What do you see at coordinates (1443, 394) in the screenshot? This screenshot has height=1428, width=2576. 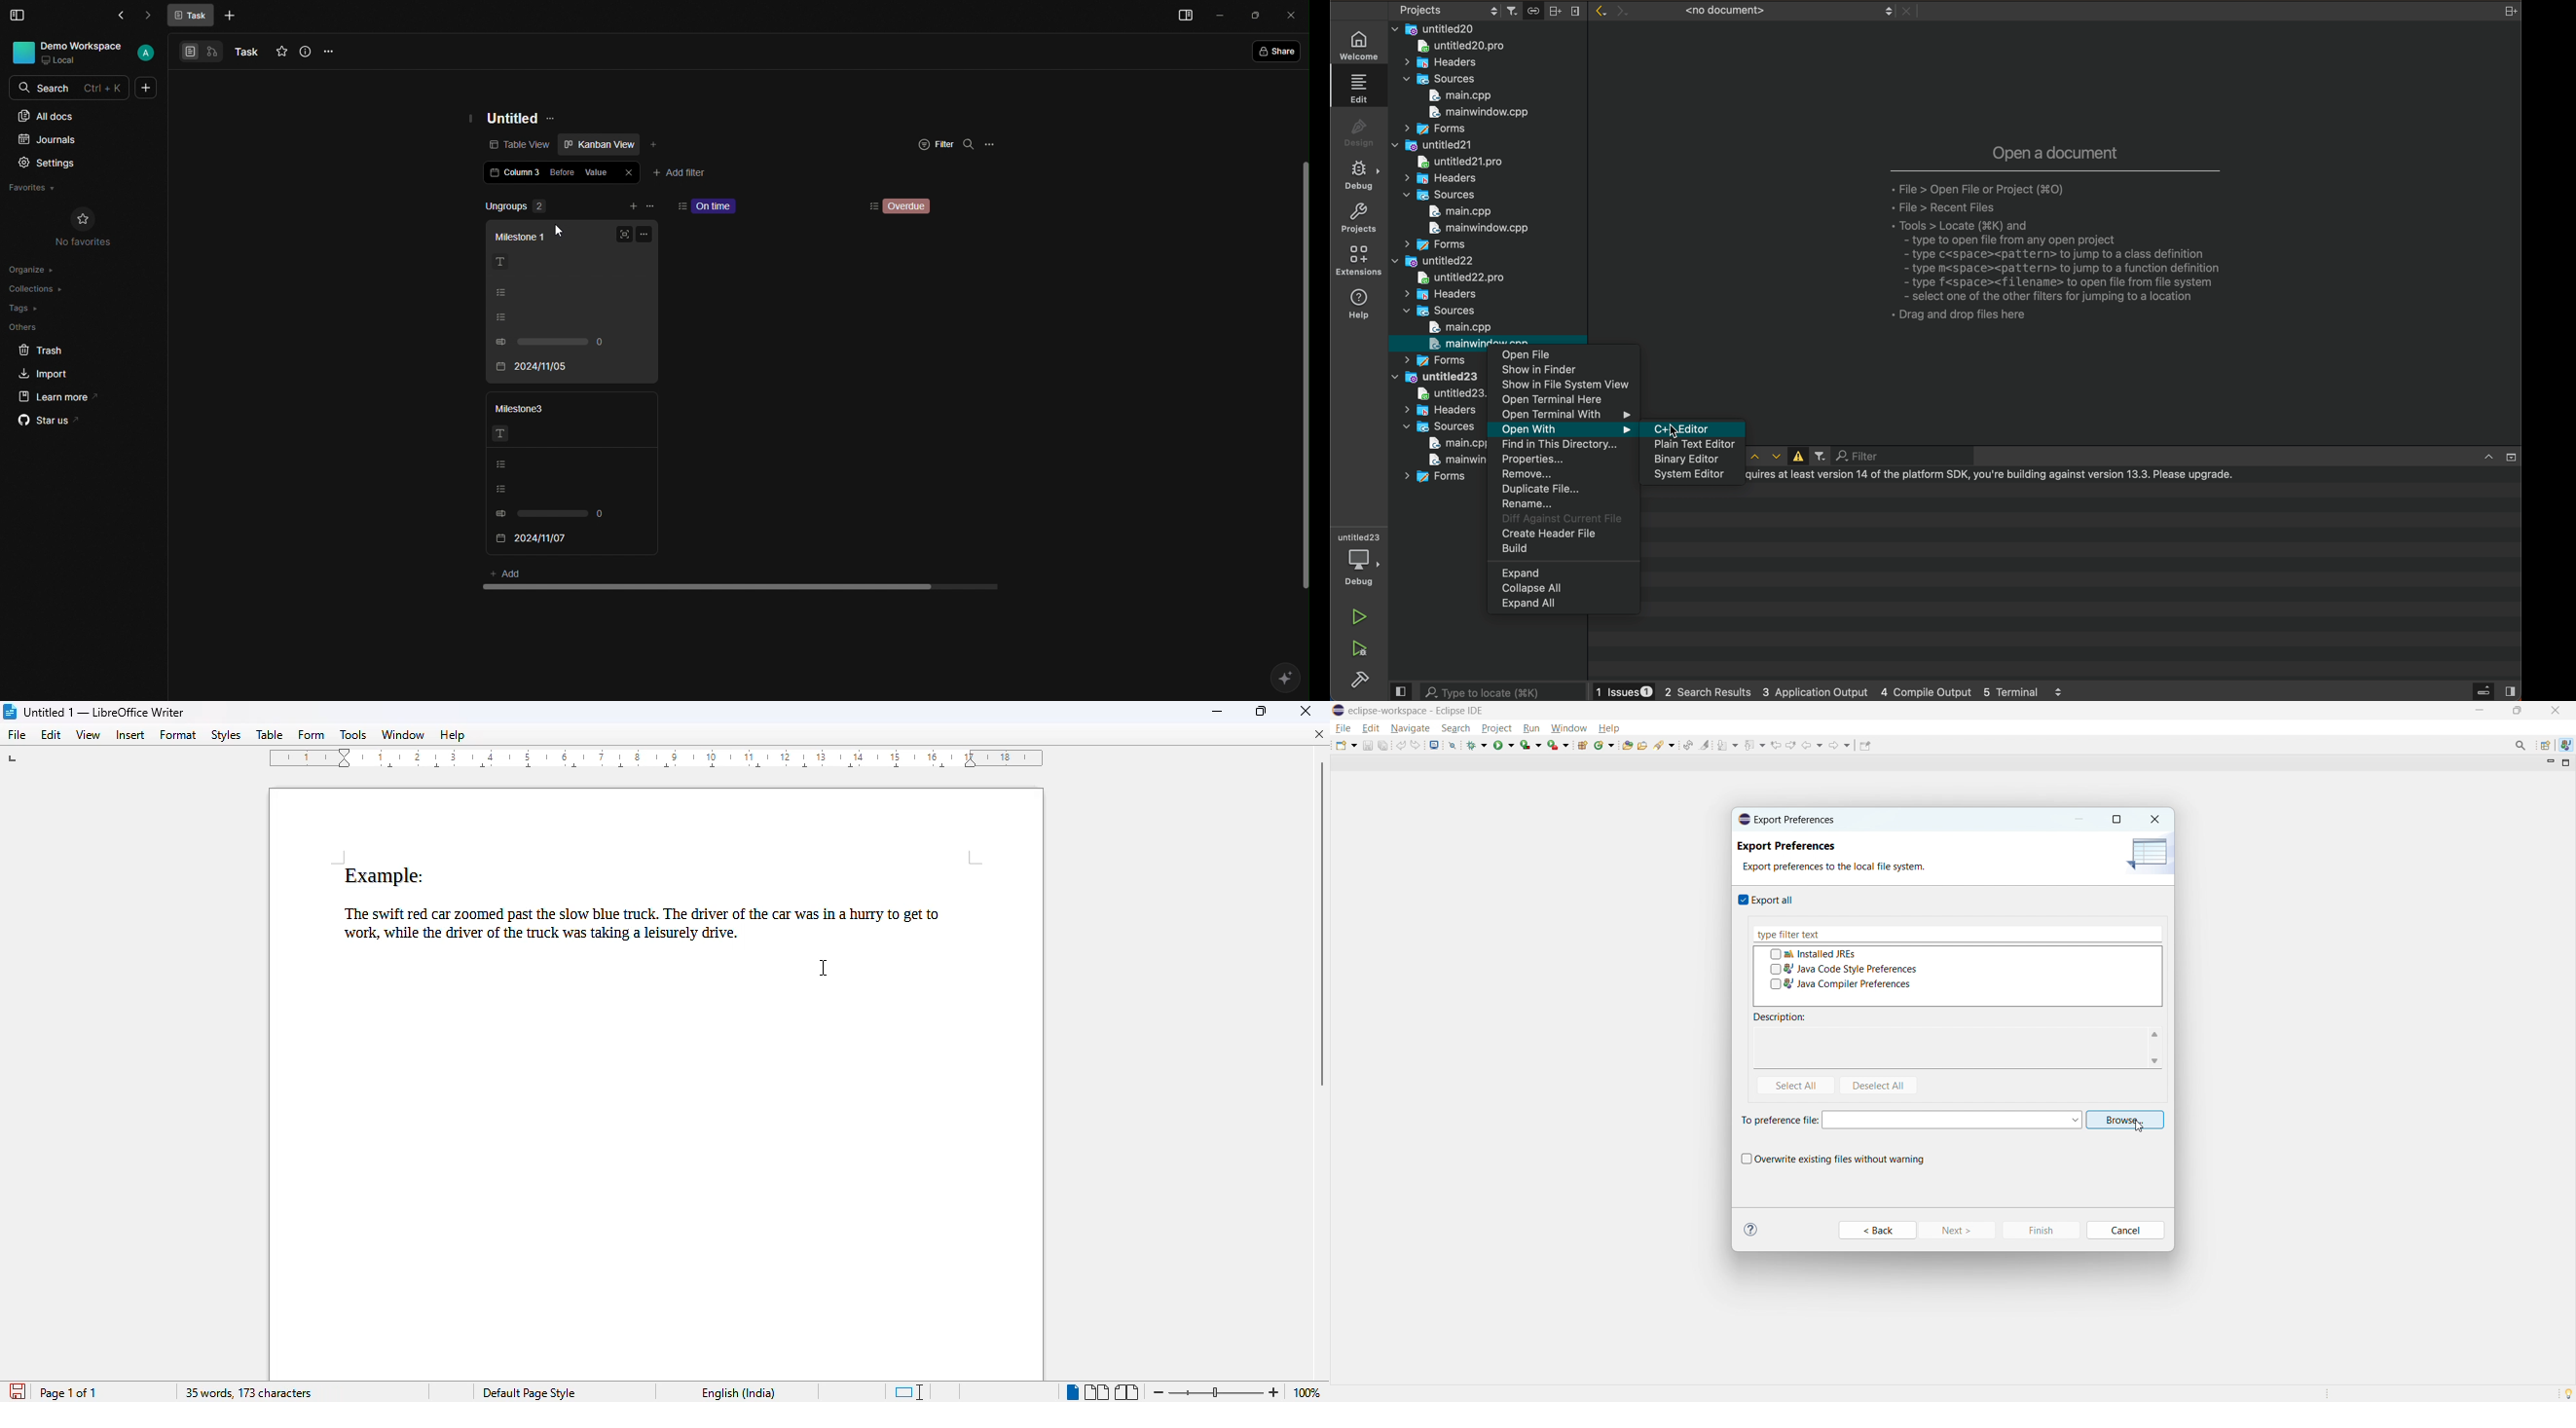 I see `untitled23 pro` at bounding box center [1443, 394].